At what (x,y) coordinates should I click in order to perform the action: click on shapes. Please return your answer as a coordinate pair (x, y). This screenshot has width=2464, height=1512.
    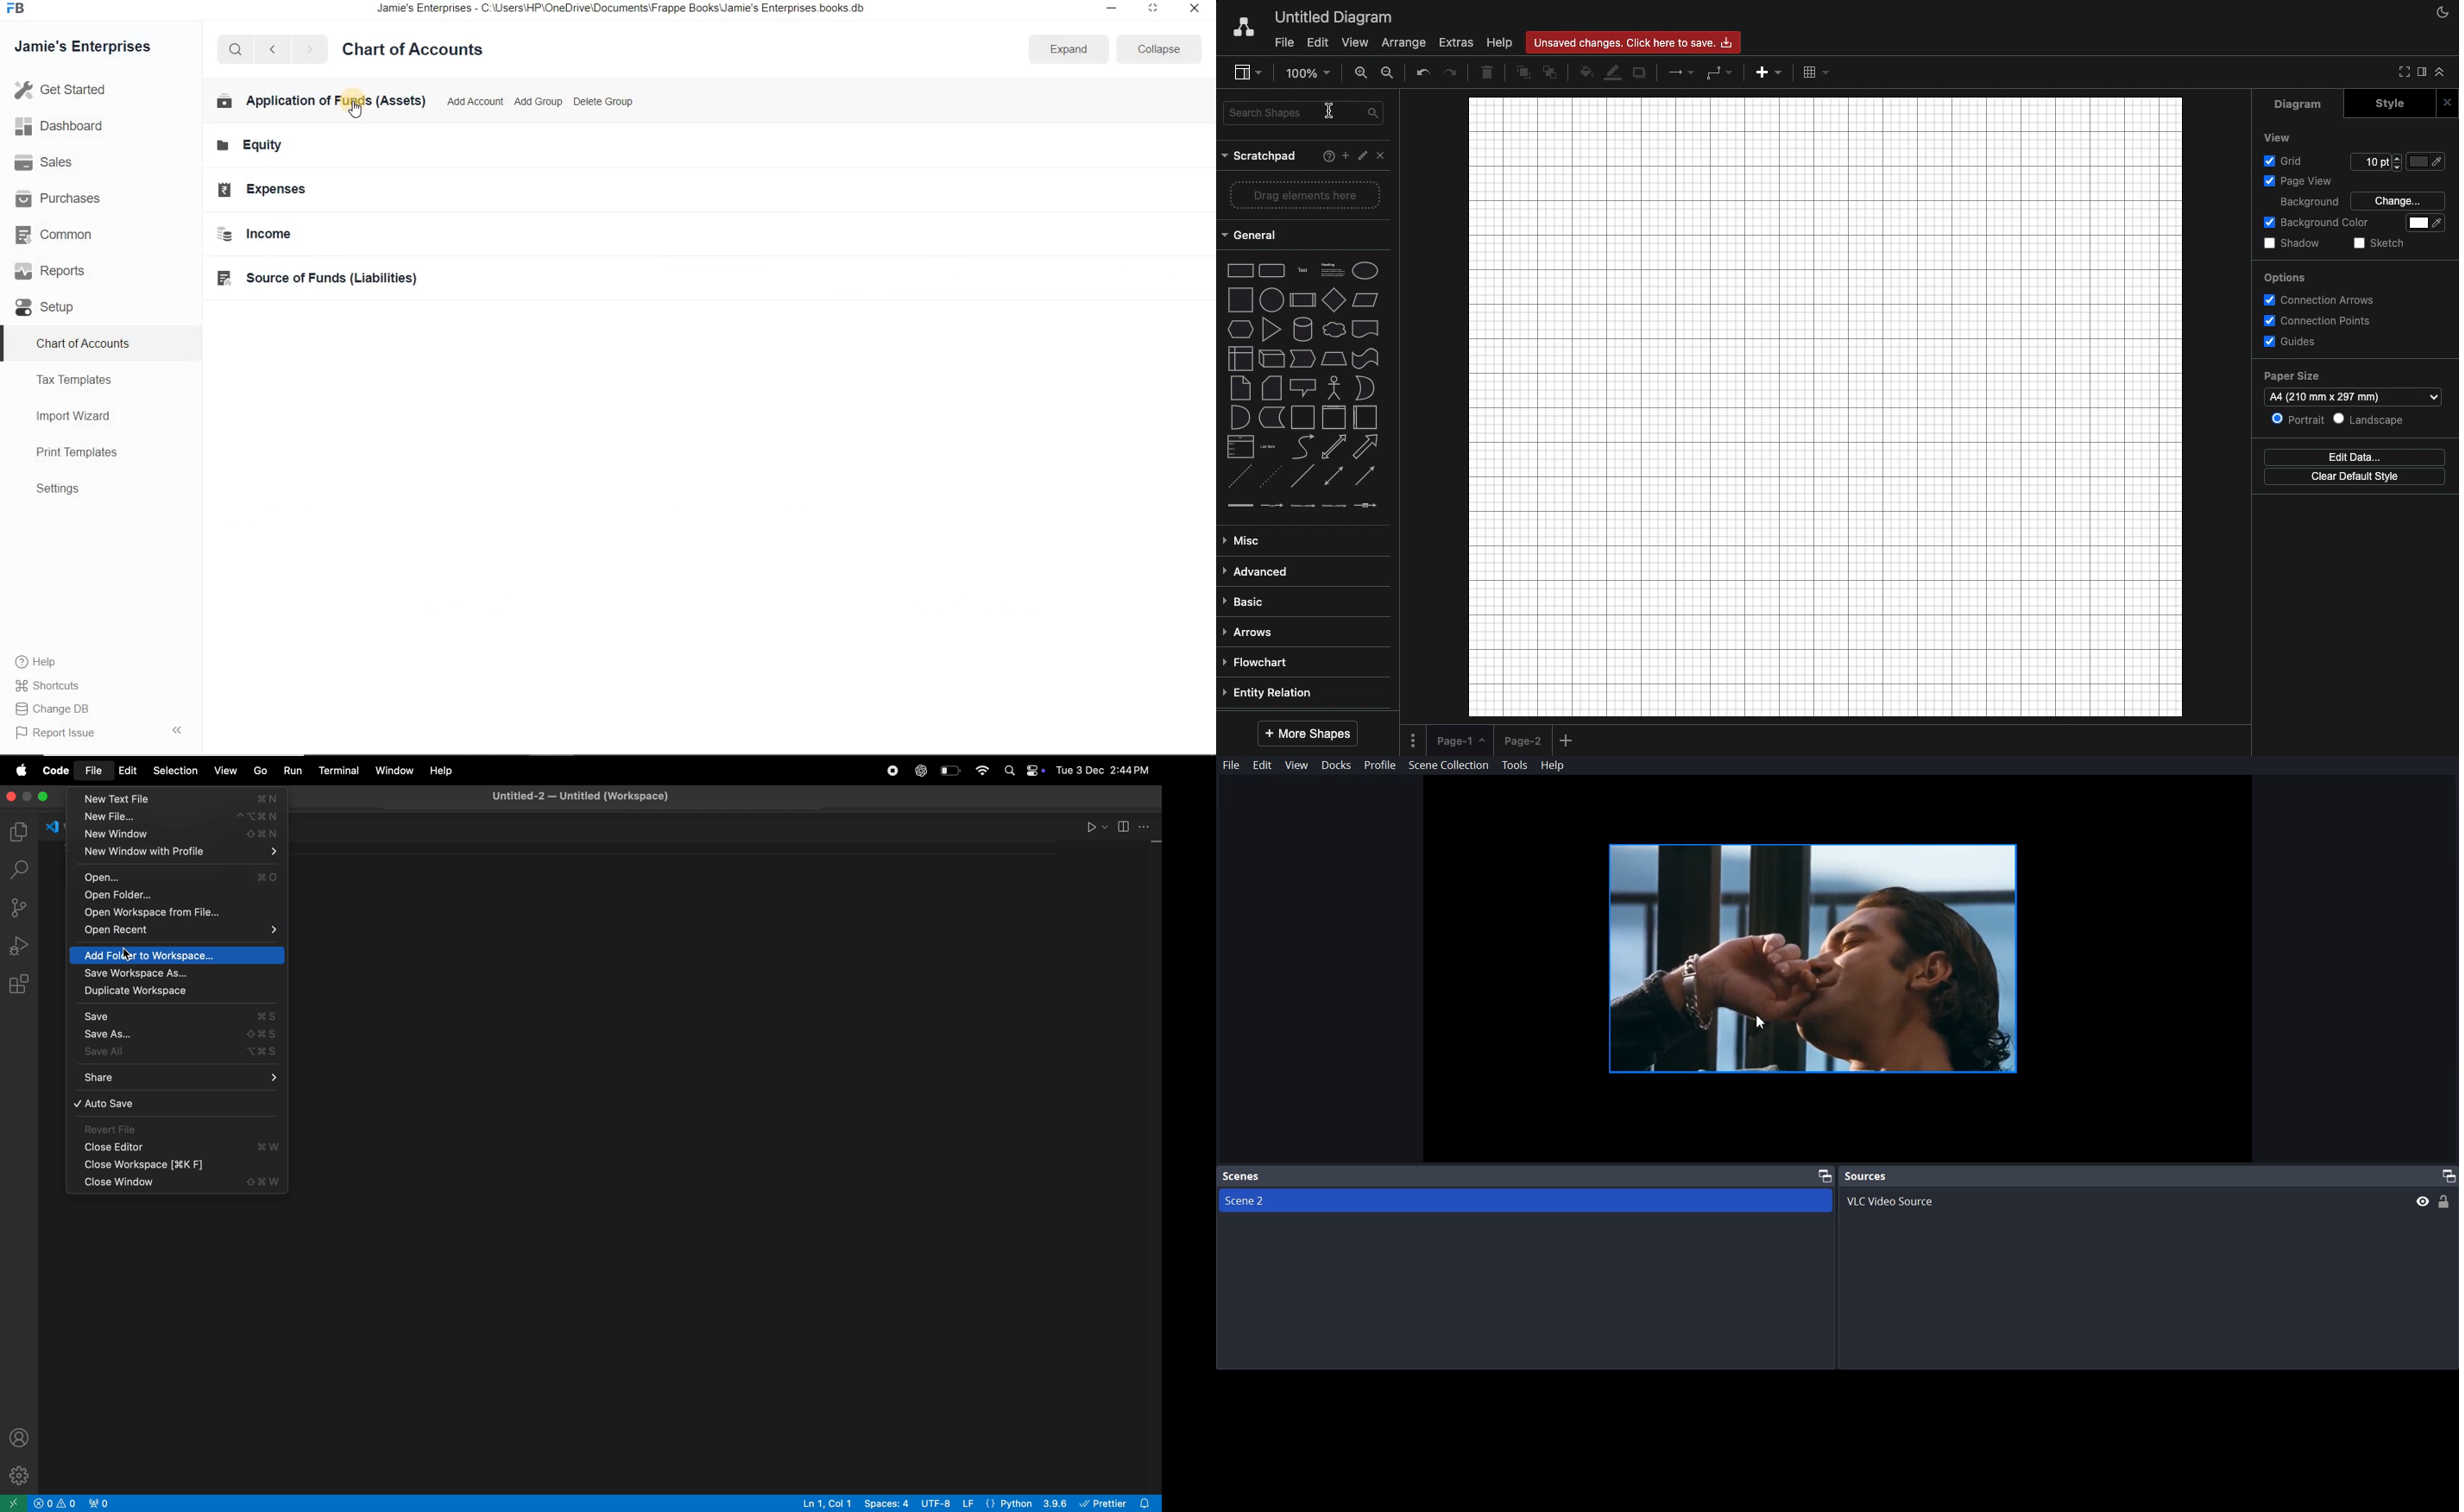
    Looking at the image, I should click on (1308, 417).